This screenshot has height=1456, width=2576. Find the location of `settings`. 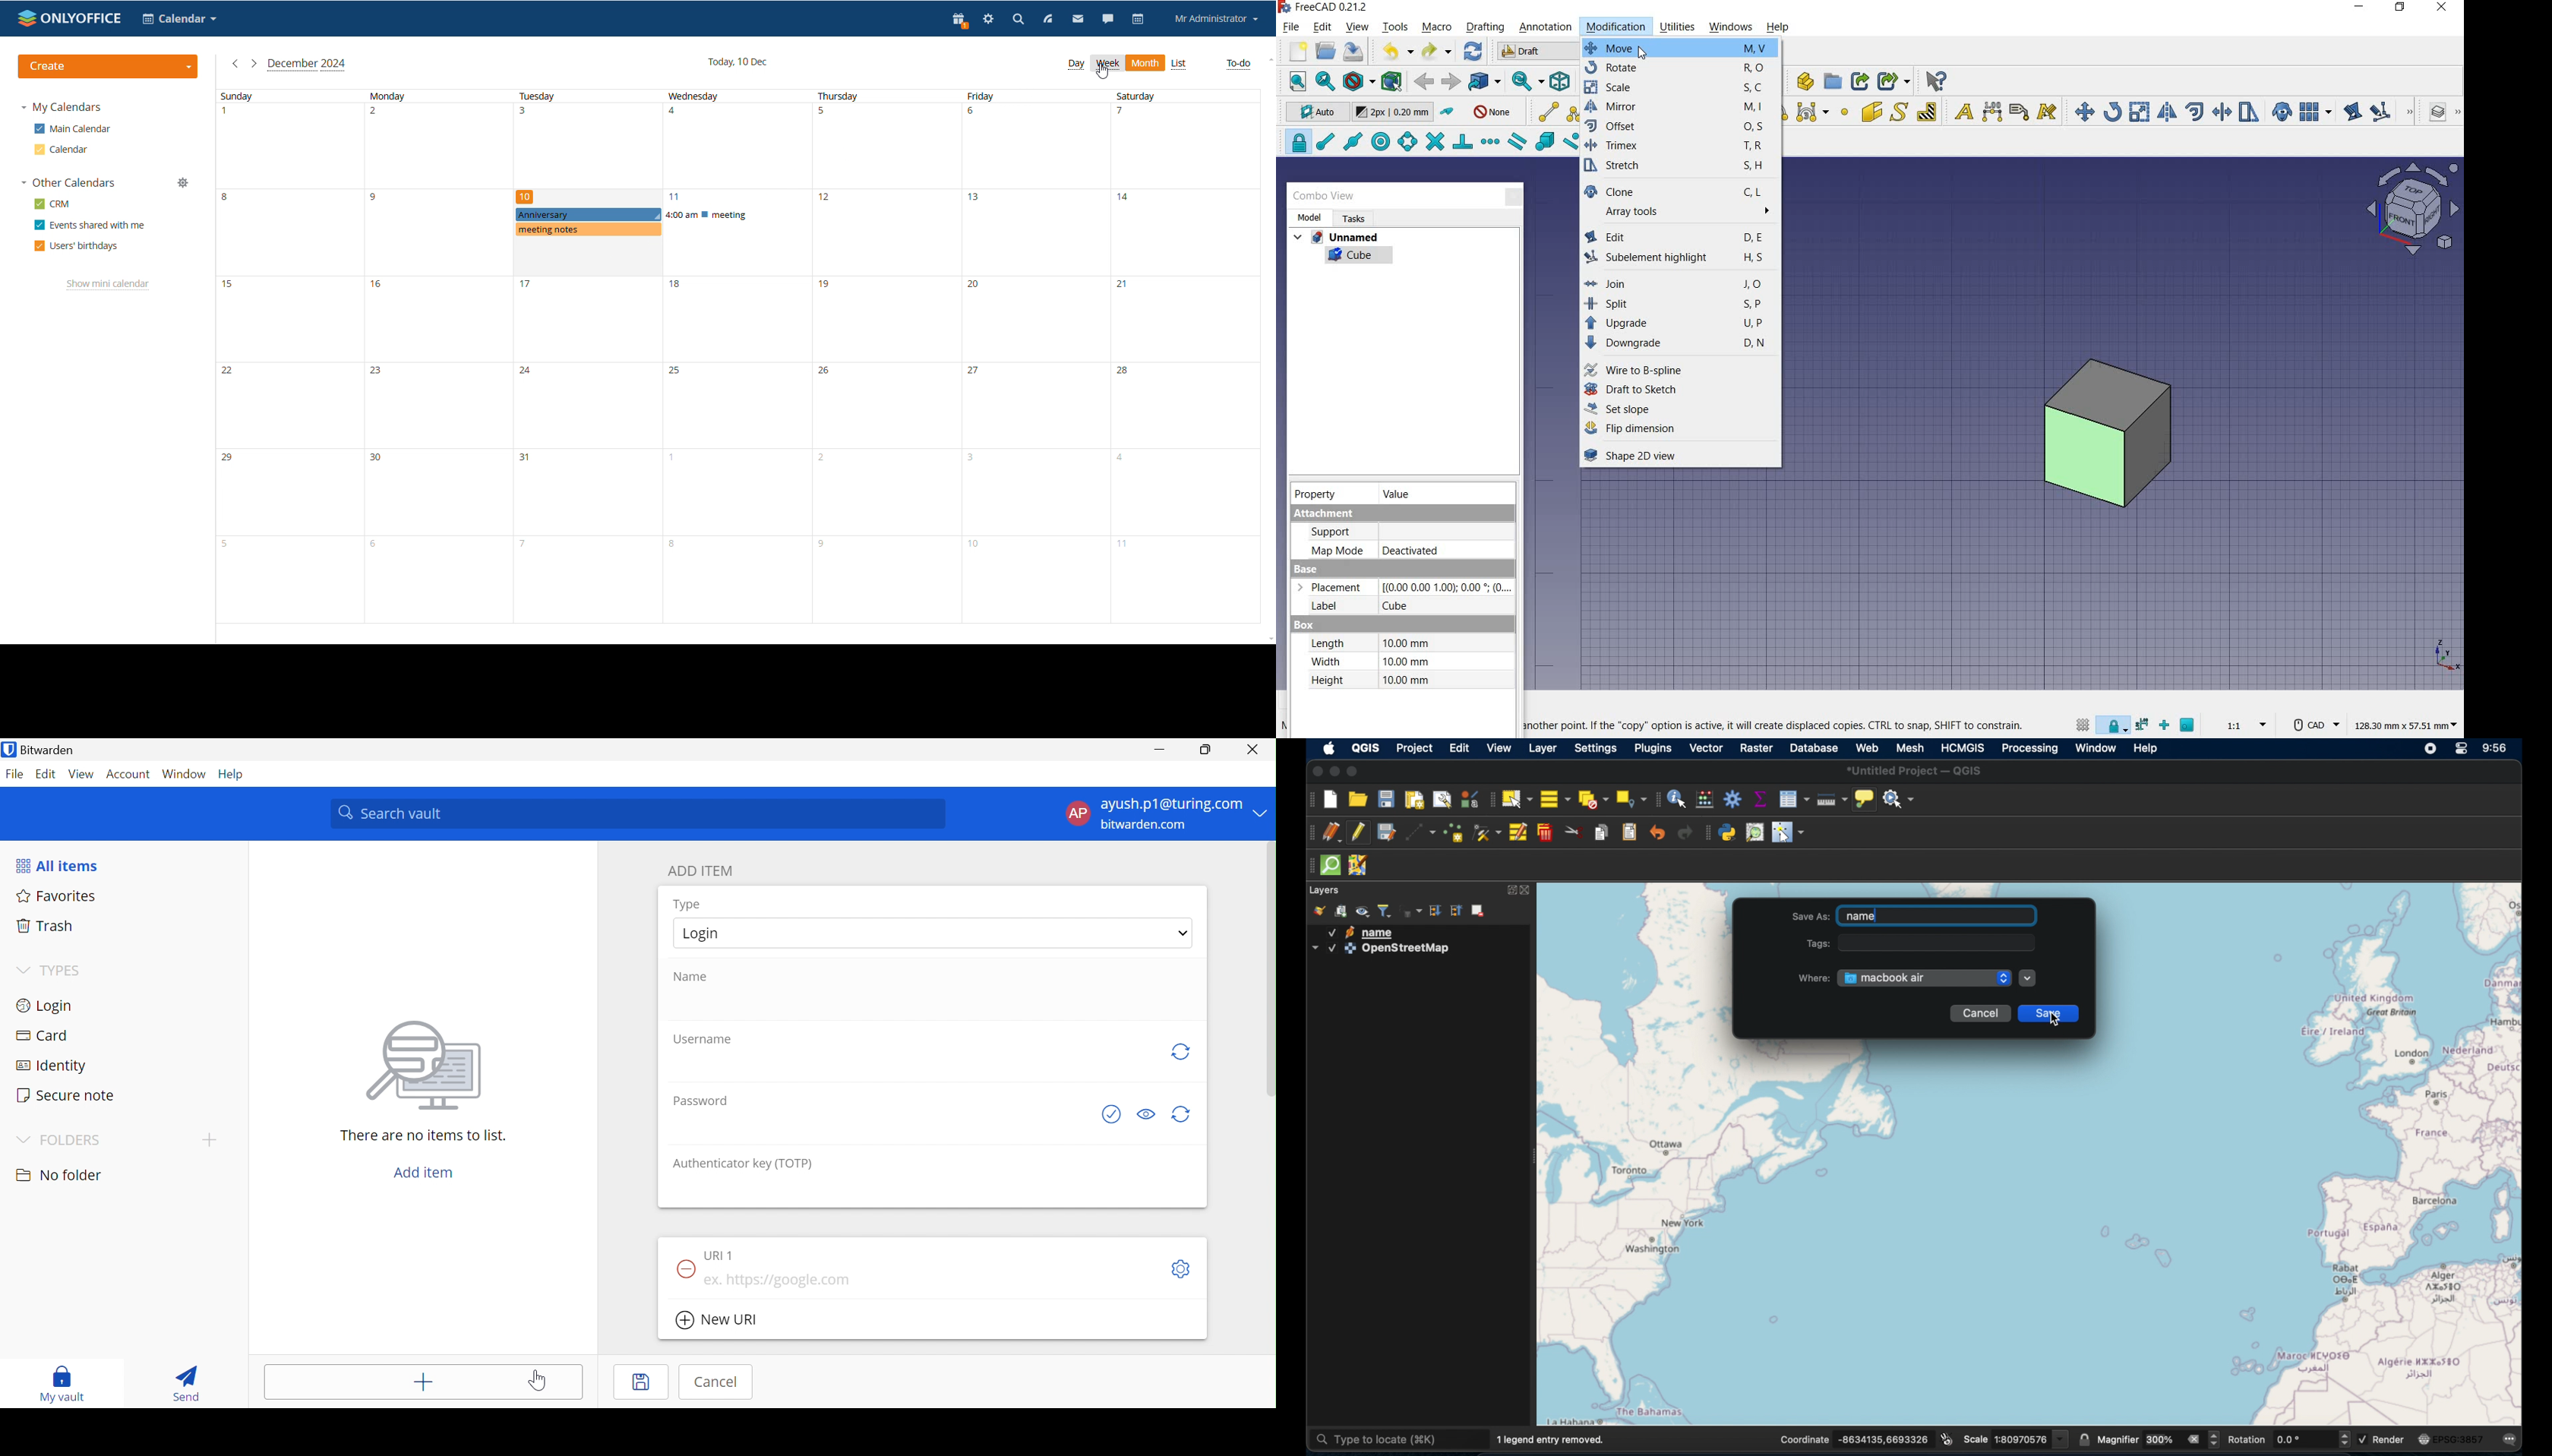

settings is located at coordinates (1594, 748).